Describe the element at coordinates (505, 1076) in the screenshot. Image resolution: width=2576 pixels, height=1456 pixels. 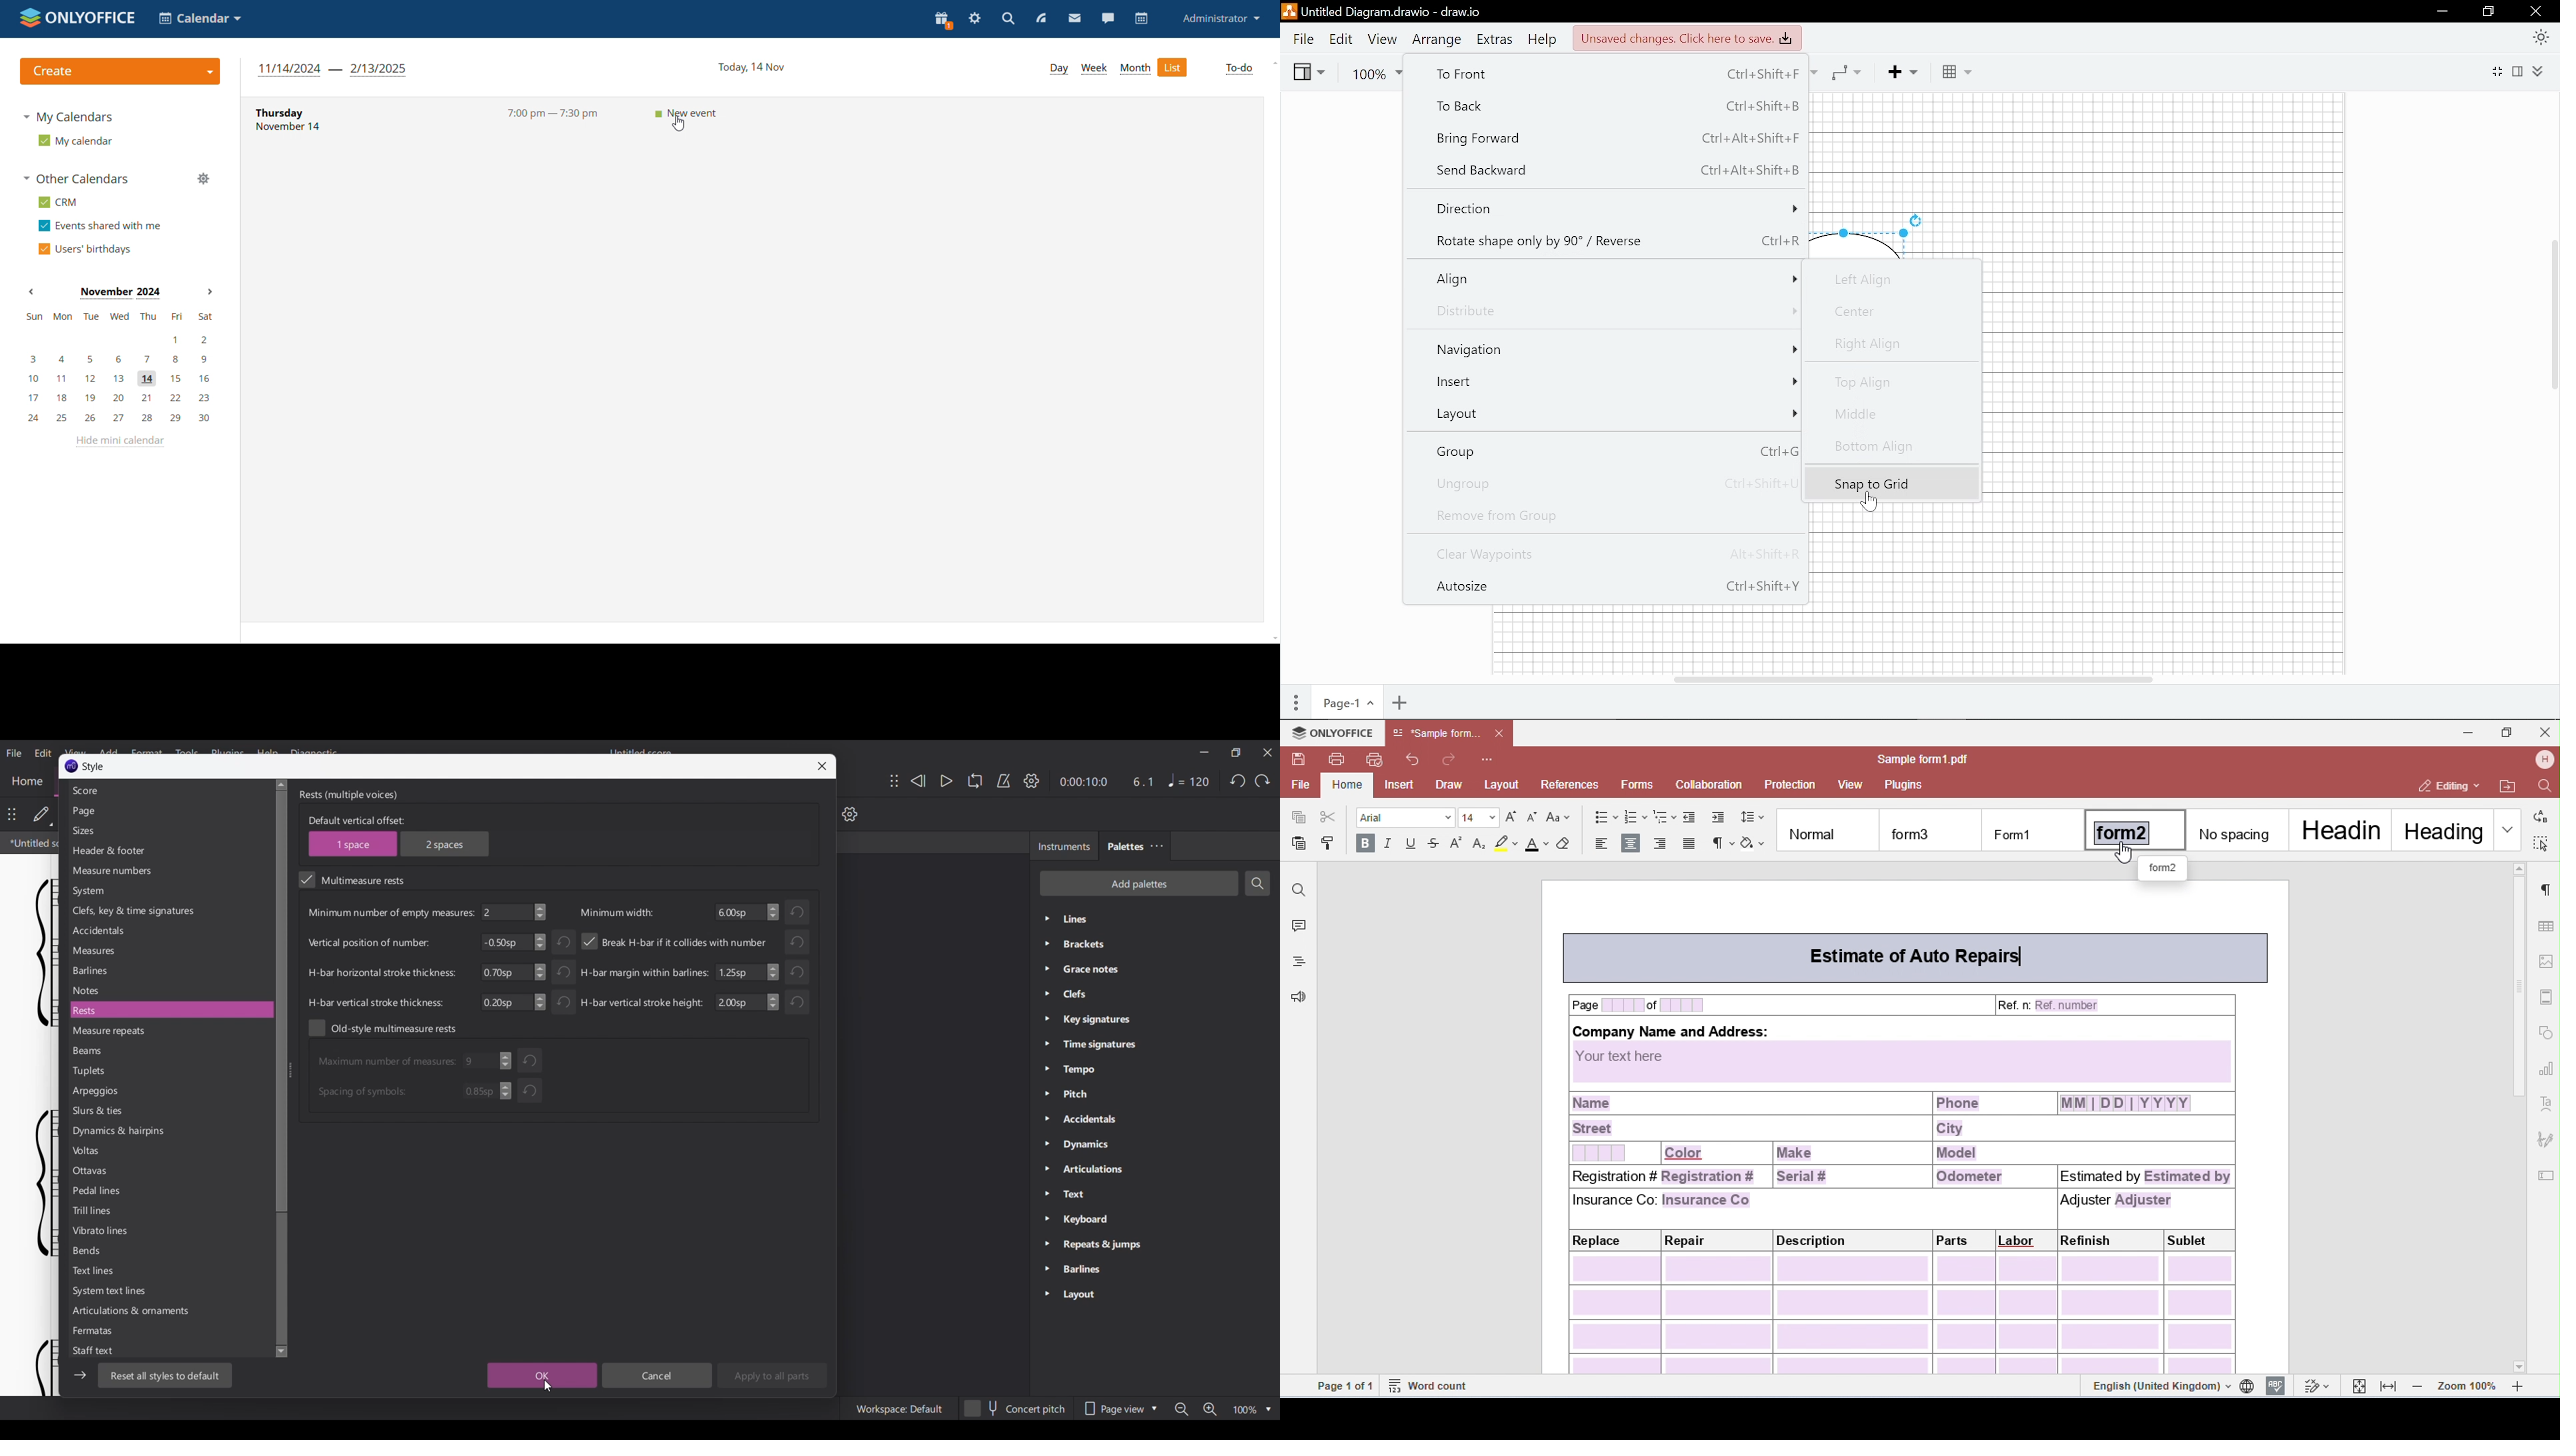
I see `Increase/Decrease respective inputs` at that location.